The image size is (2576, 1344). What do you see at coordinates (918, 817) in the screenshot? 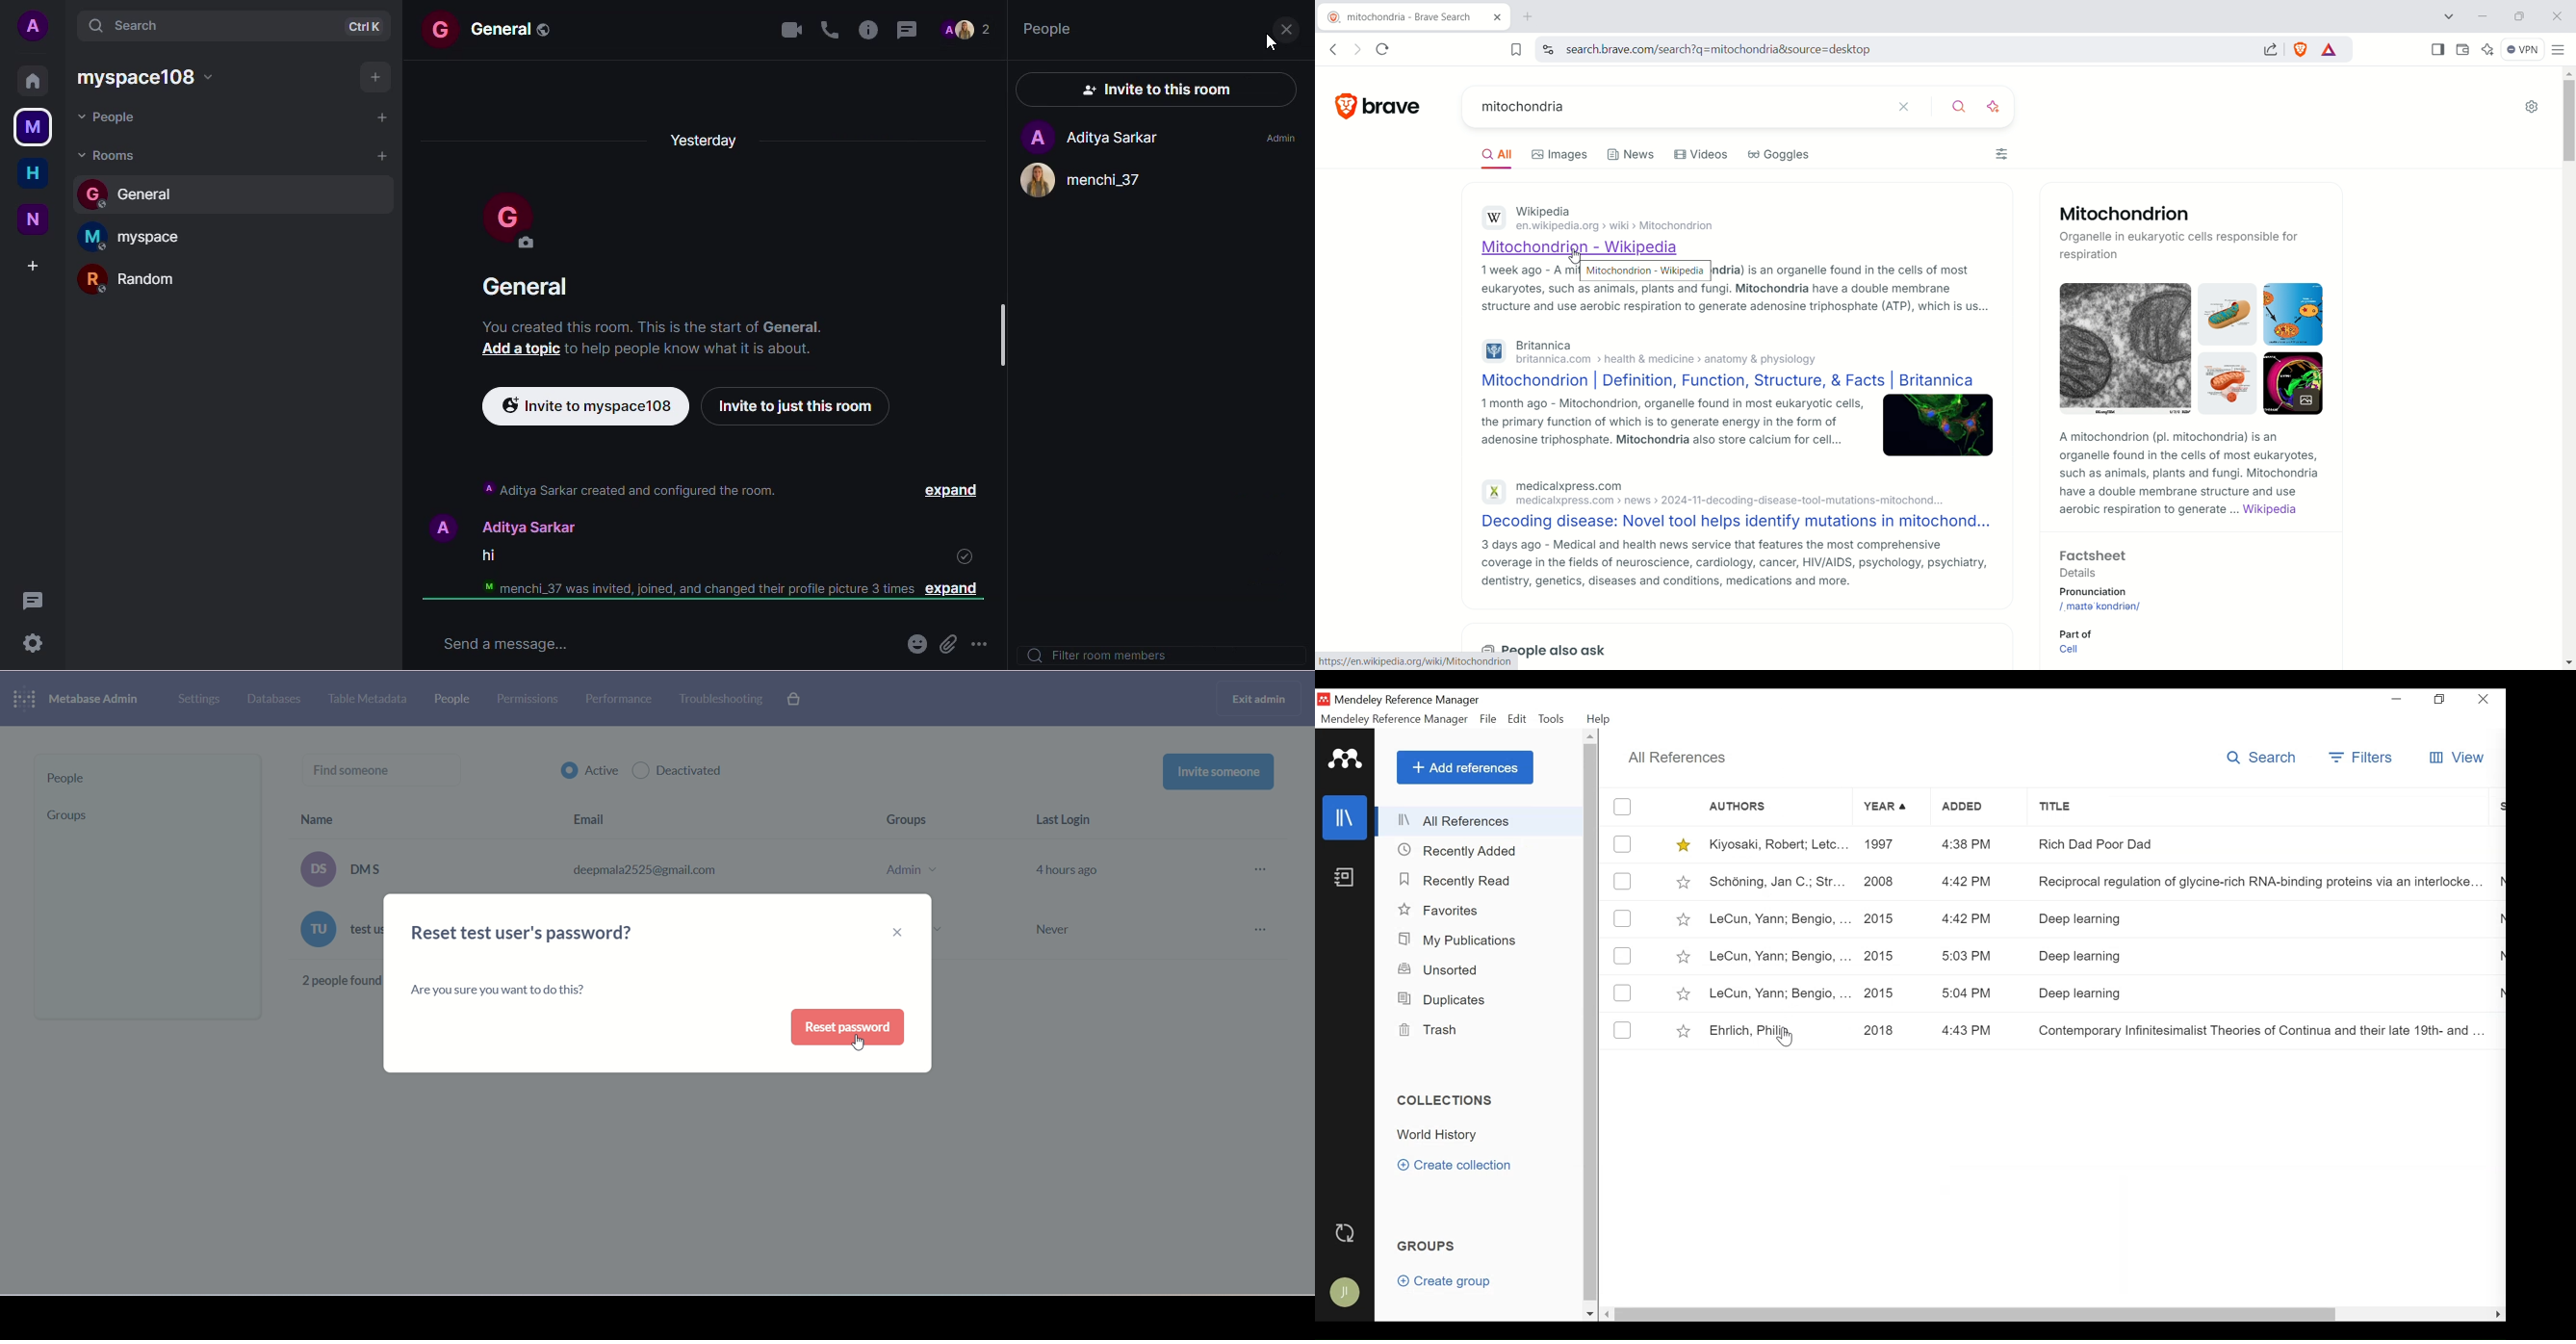
I see `groups` at bounding box center [918, 817].